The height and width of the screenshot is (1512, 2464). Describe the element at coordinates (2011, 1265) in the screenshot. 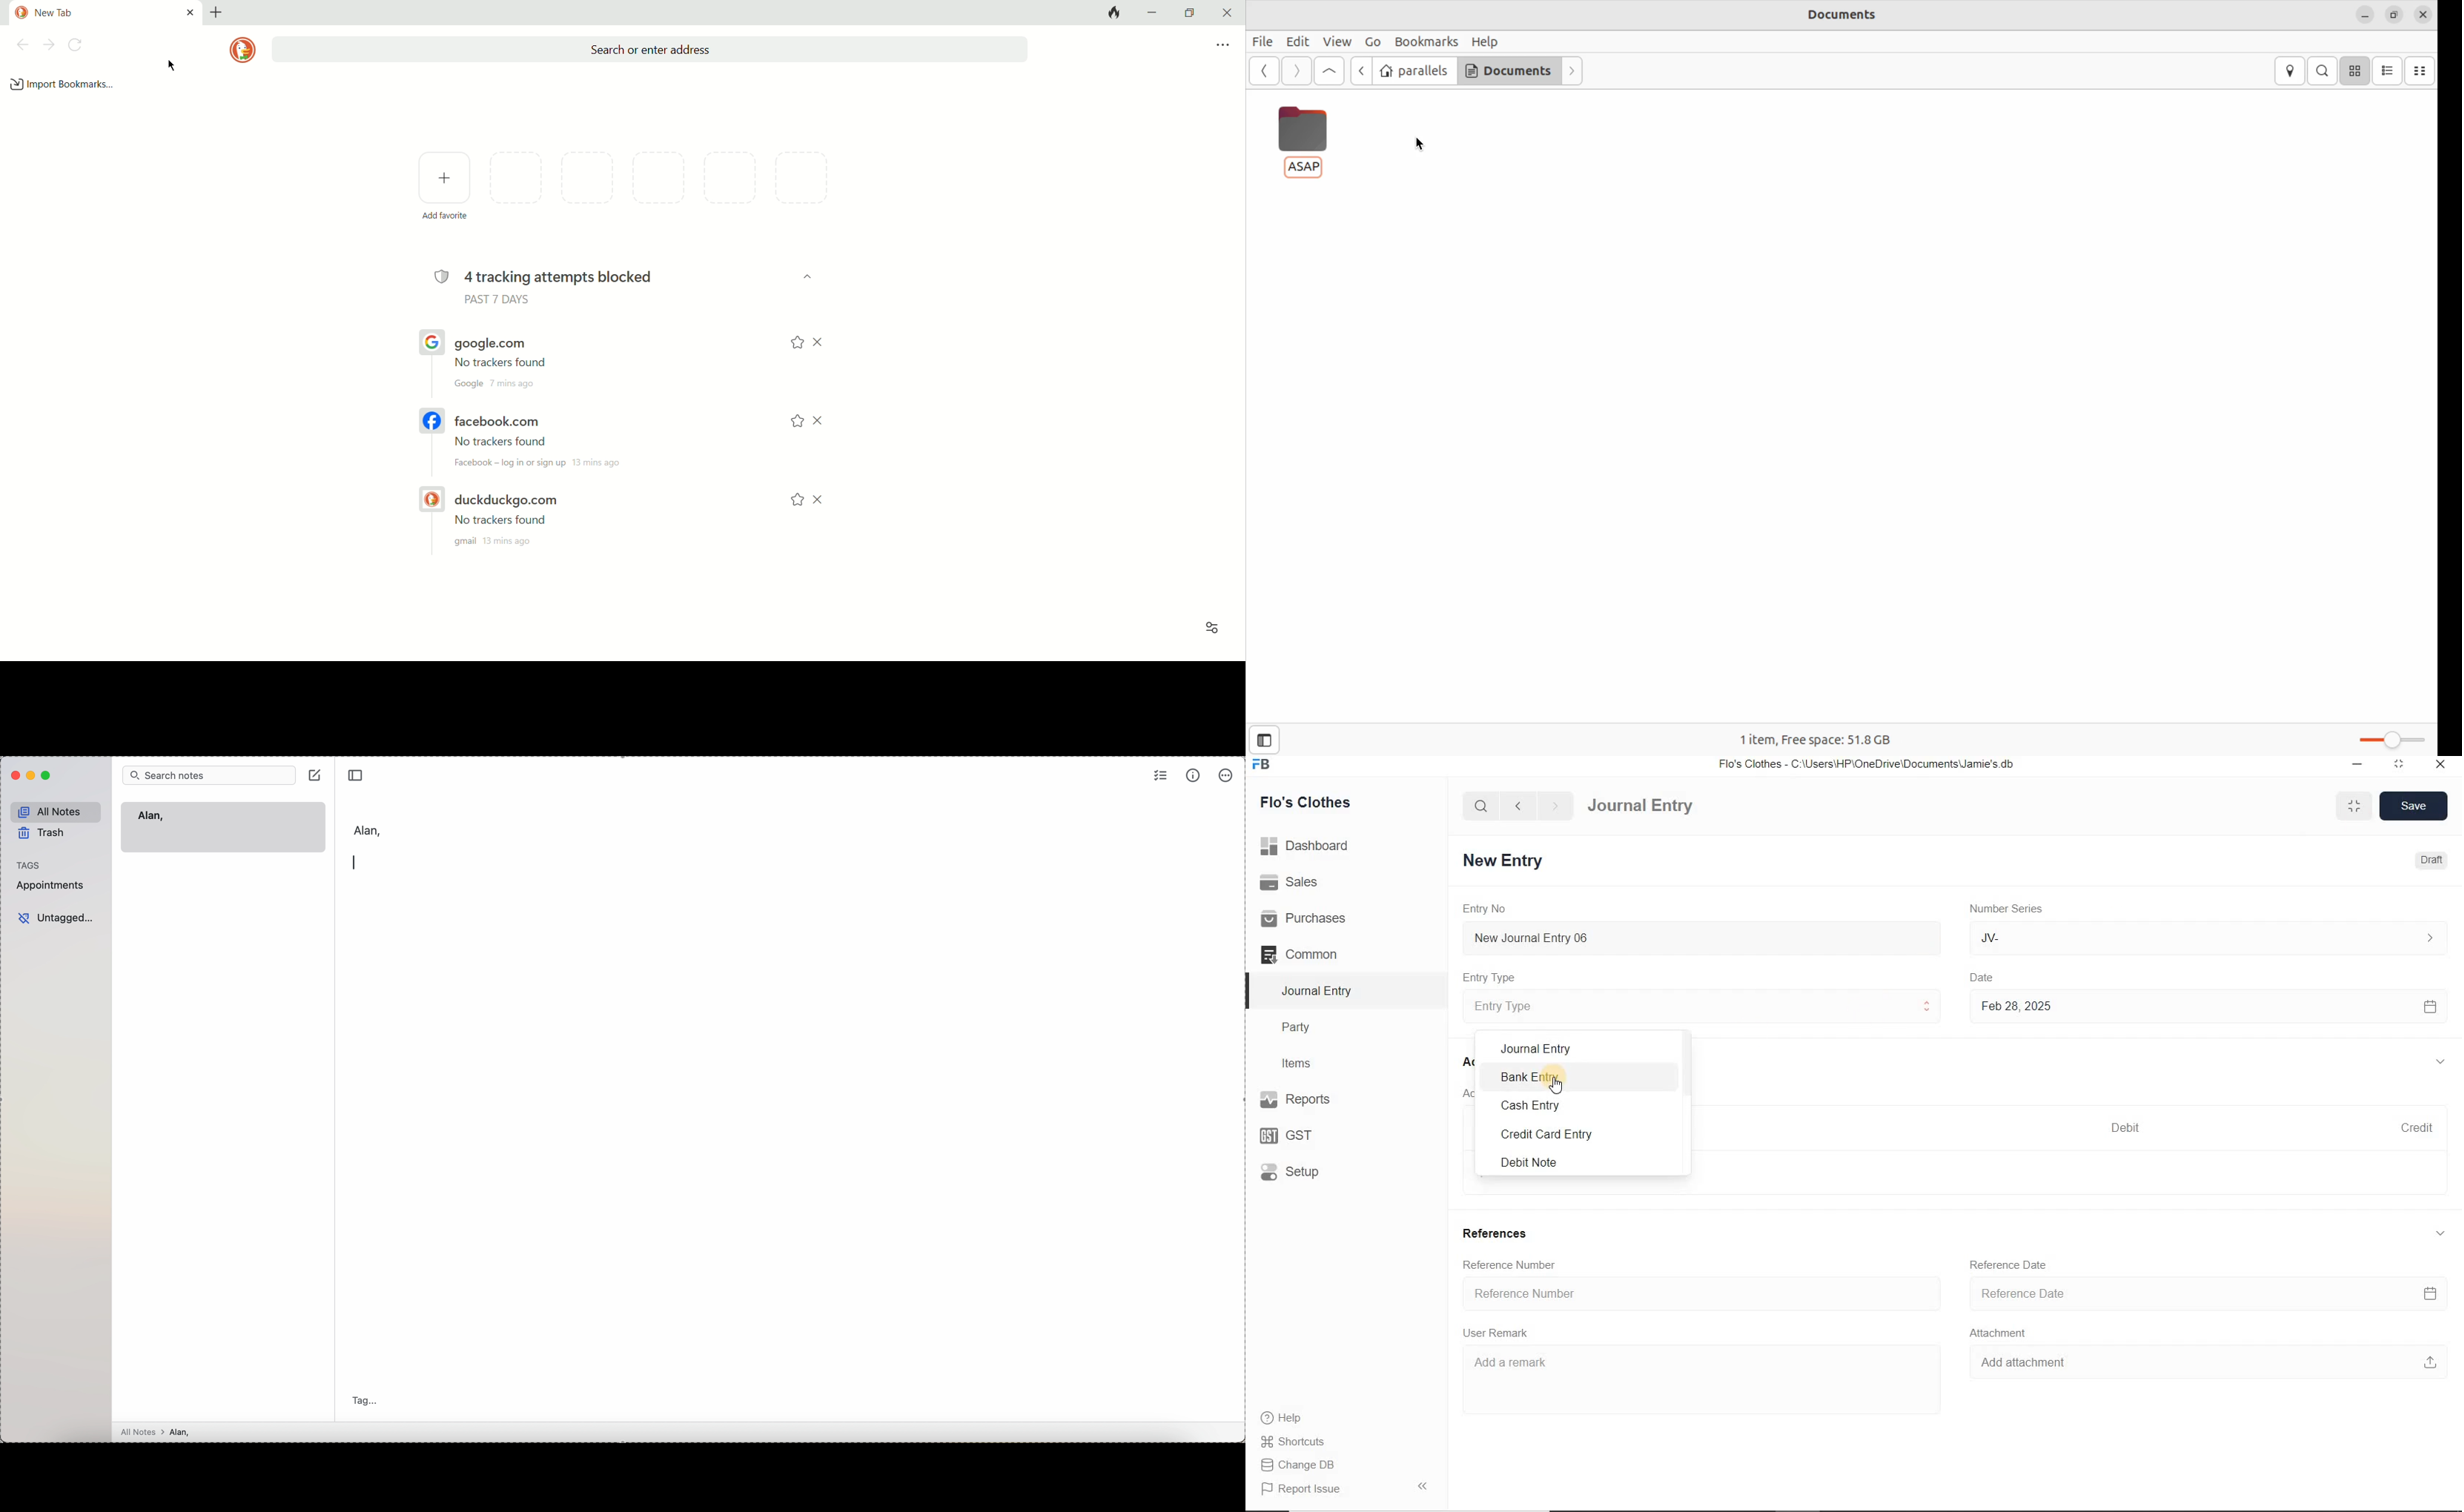

I see `Reference Date` at that location.